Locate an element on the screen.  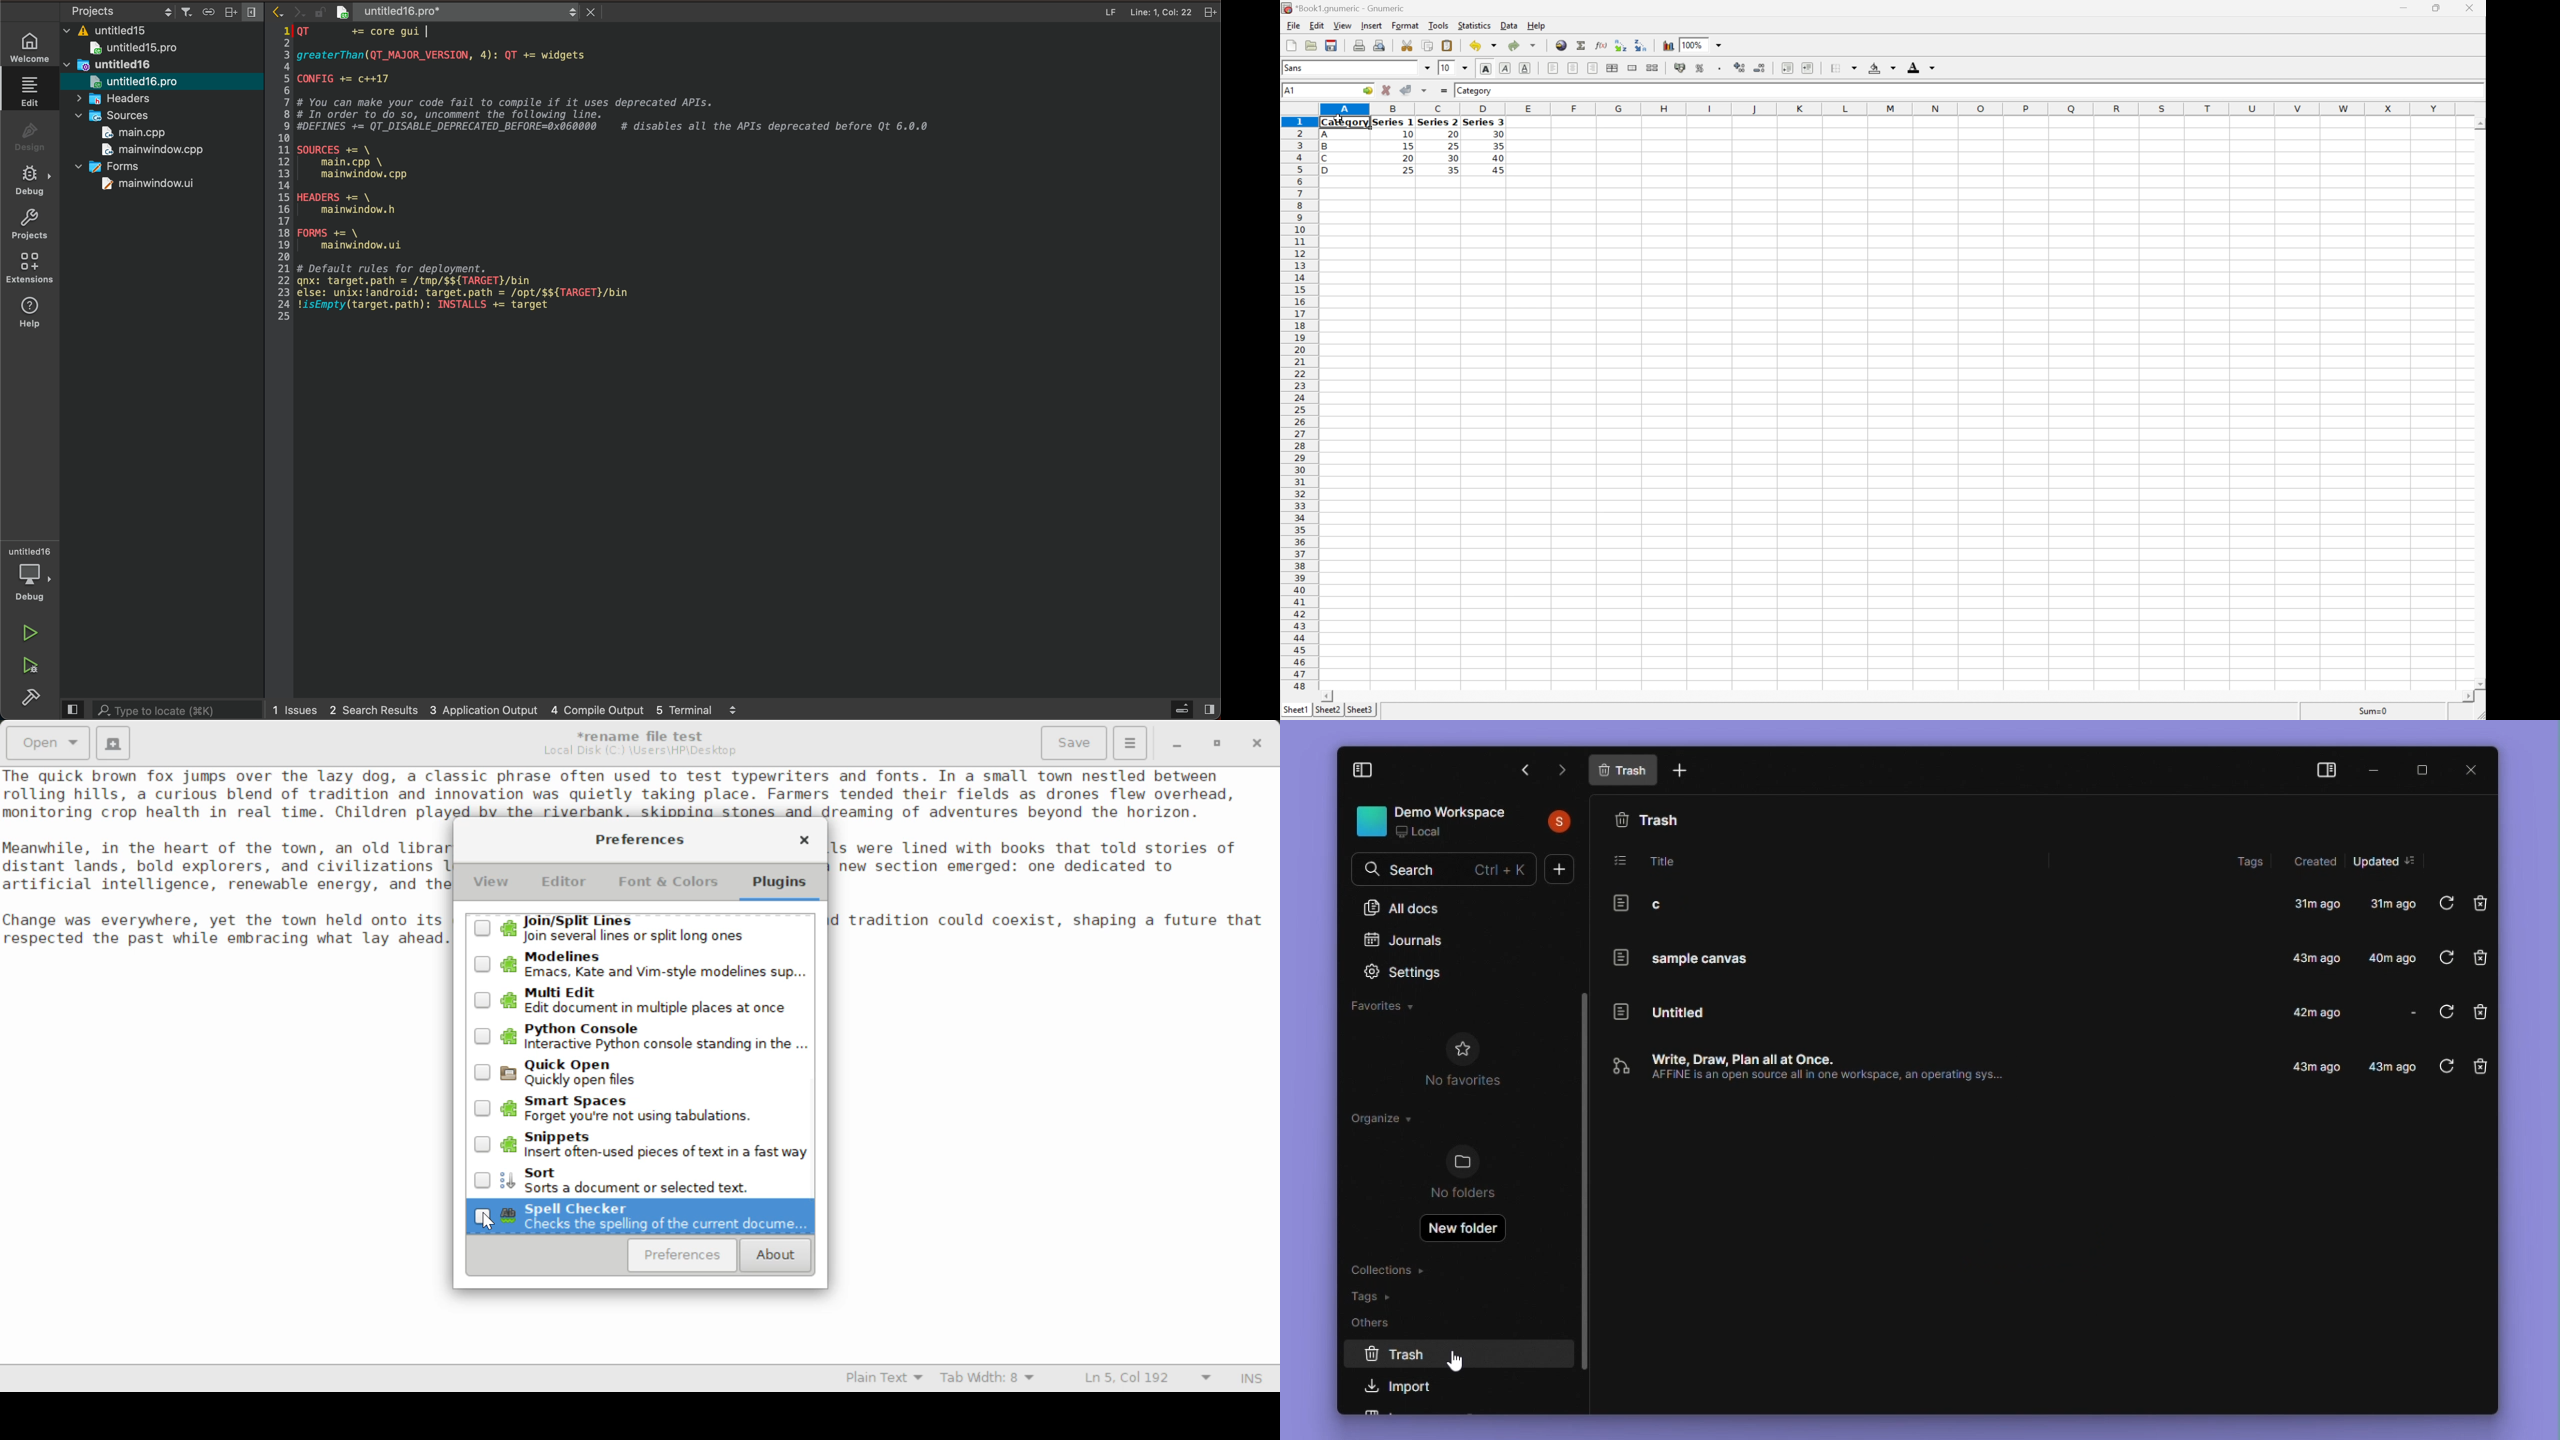
Minimise is located at coordinates (2380, 769).